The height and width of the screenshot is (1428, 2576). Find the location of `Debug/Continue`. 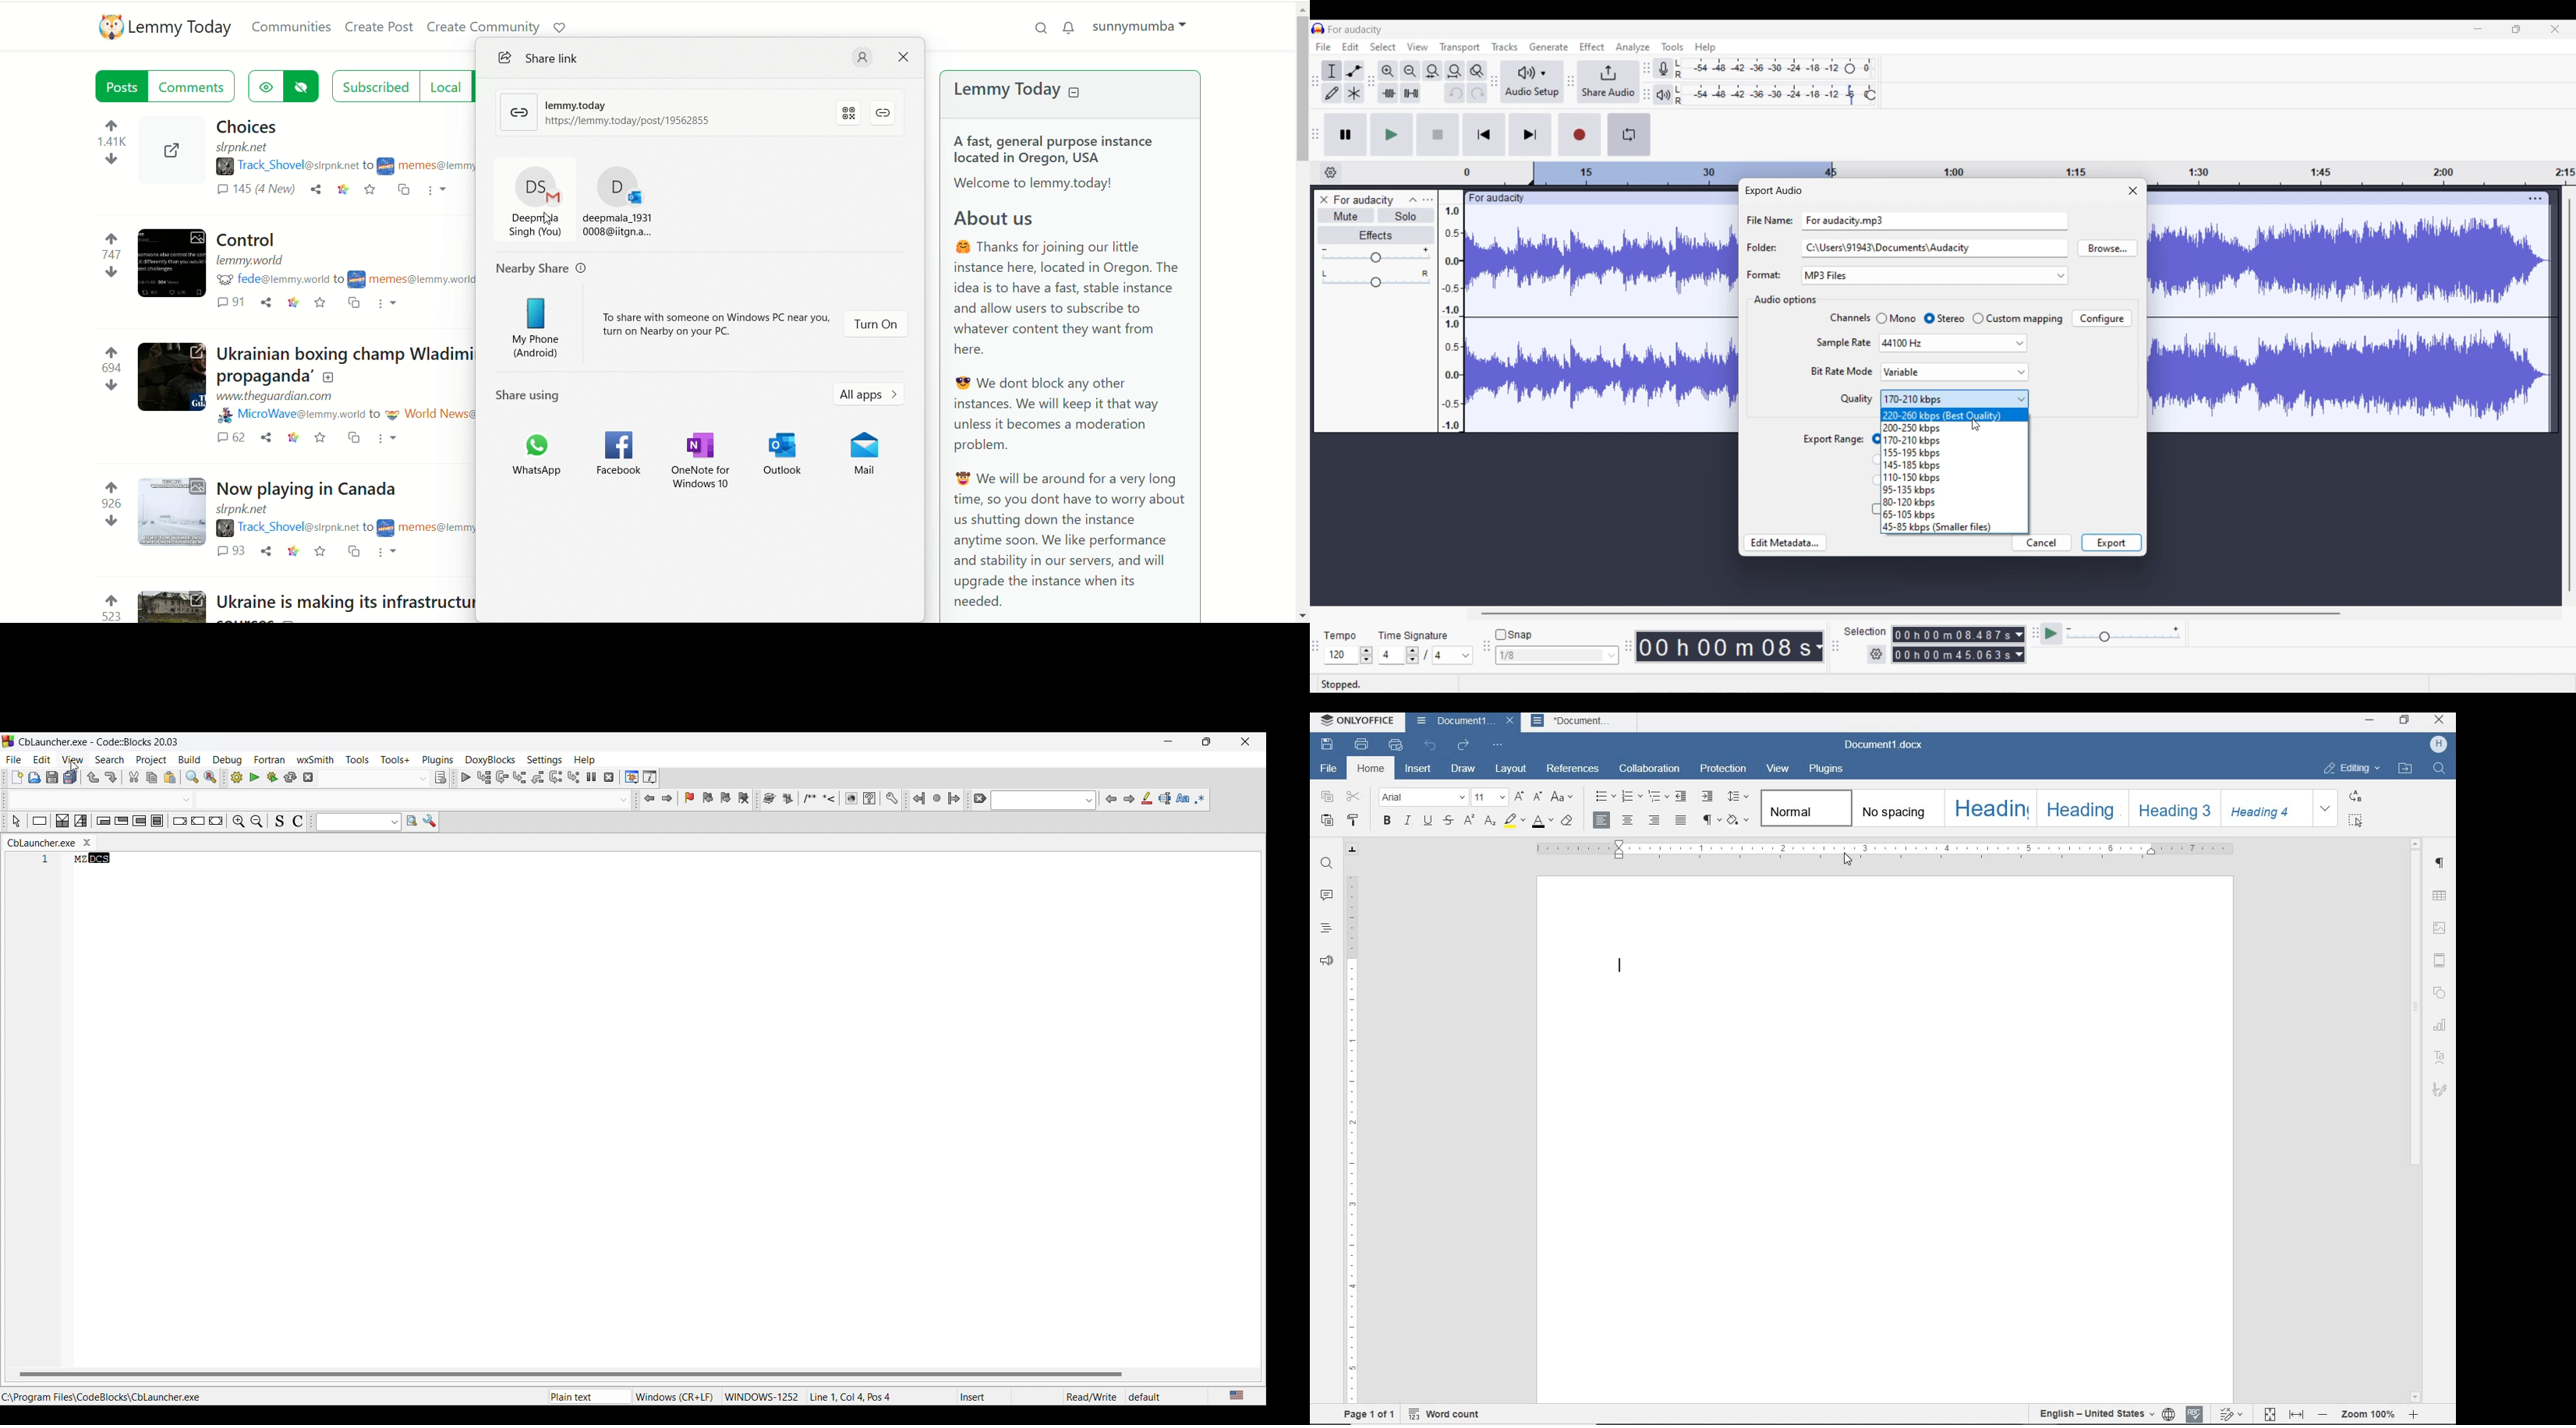

Debug/Continue is located at coordinates (466, 777).